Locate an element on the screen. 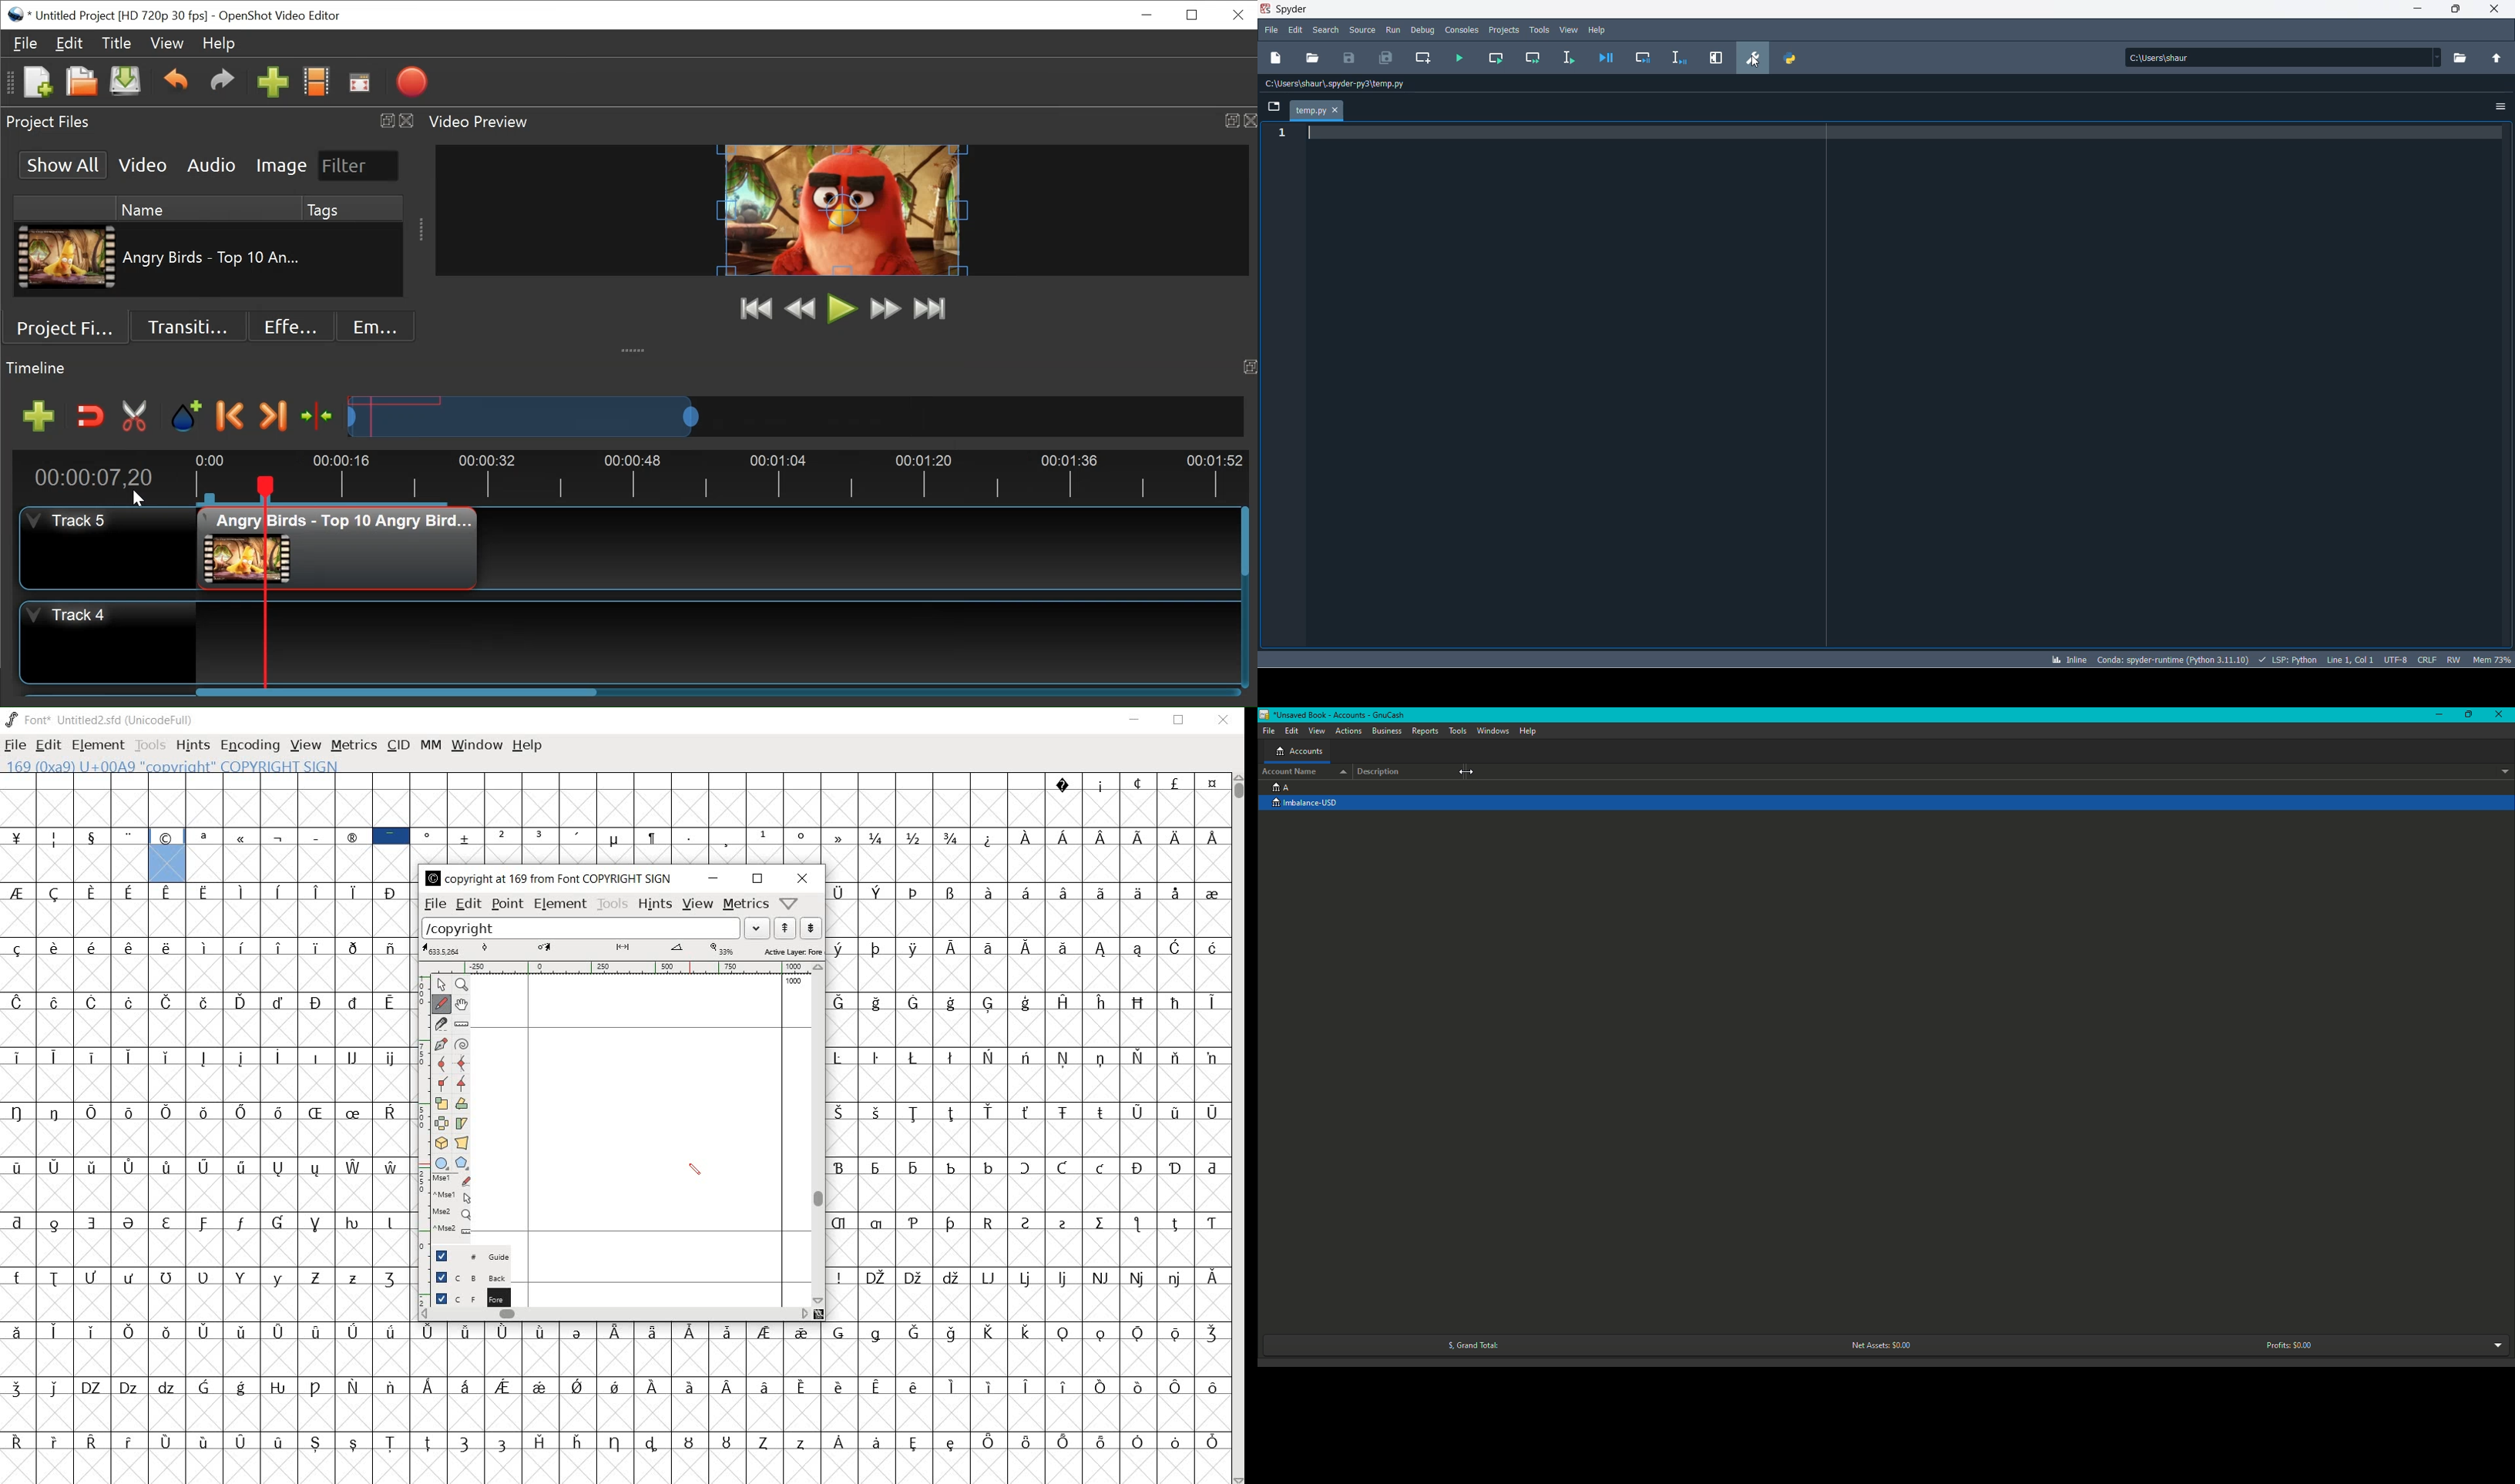 The height and width of the screenshot is (1484, 2520). save is located at coordinates (1349, 58).